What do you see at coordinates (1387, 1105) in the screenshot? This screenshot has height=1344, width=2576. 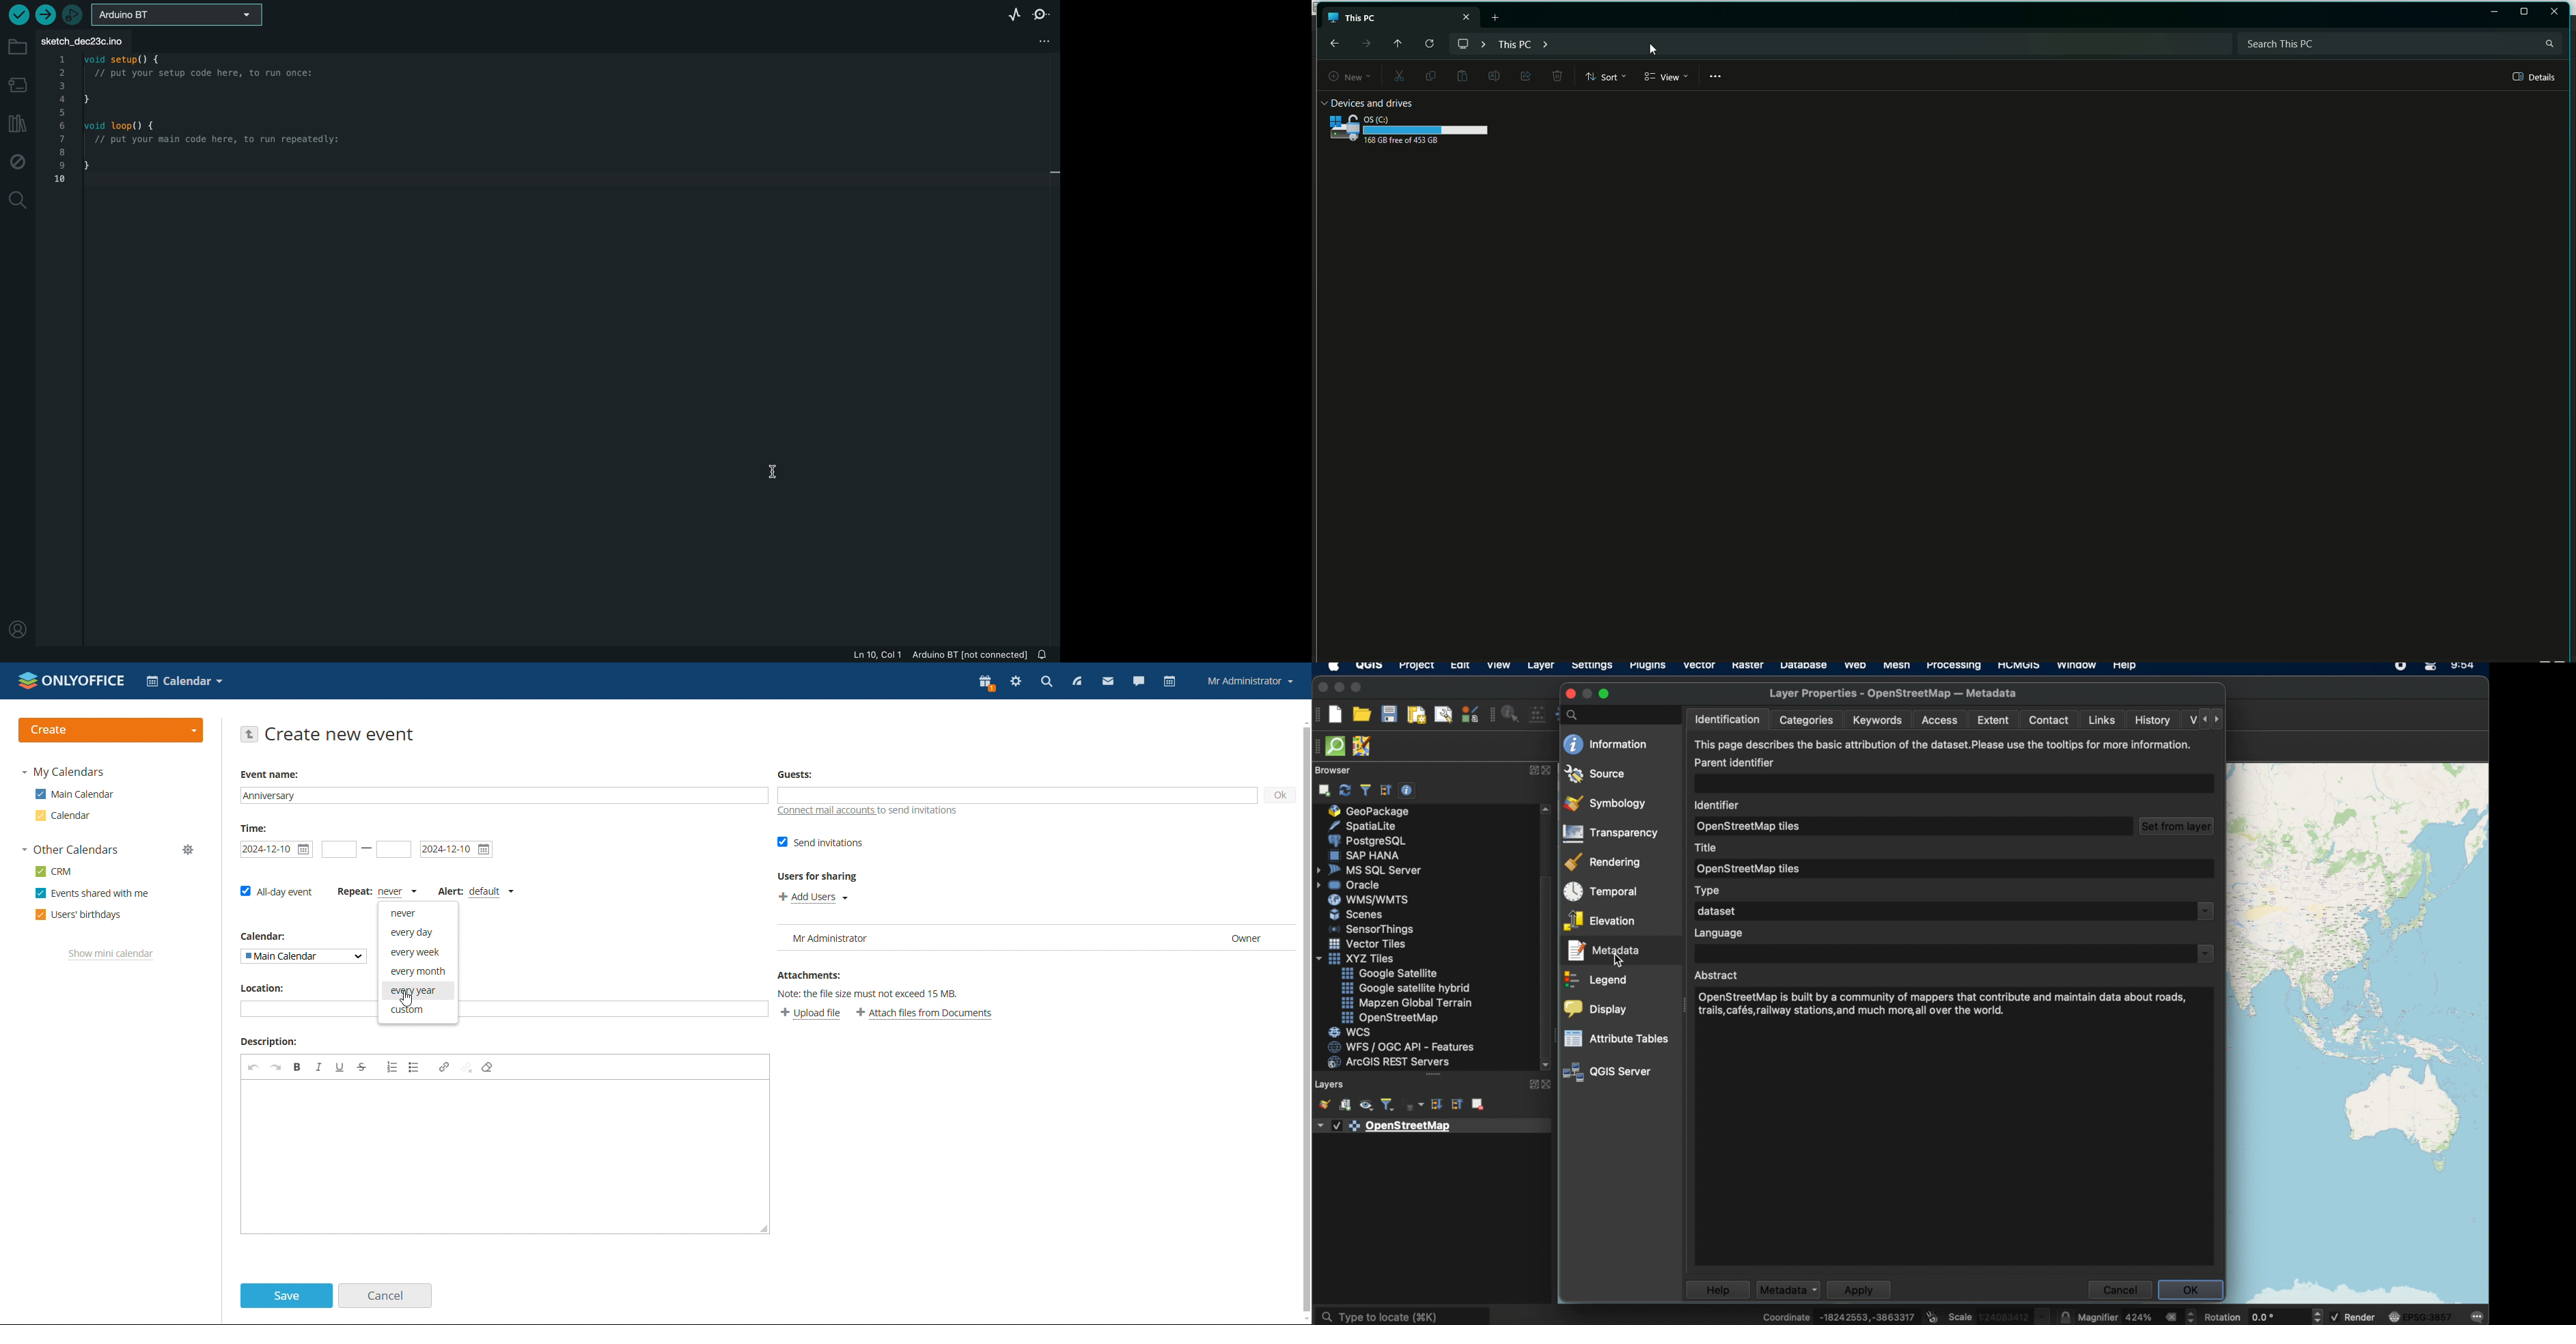 I see `filter legend` at bounding box center [1387, 1105].